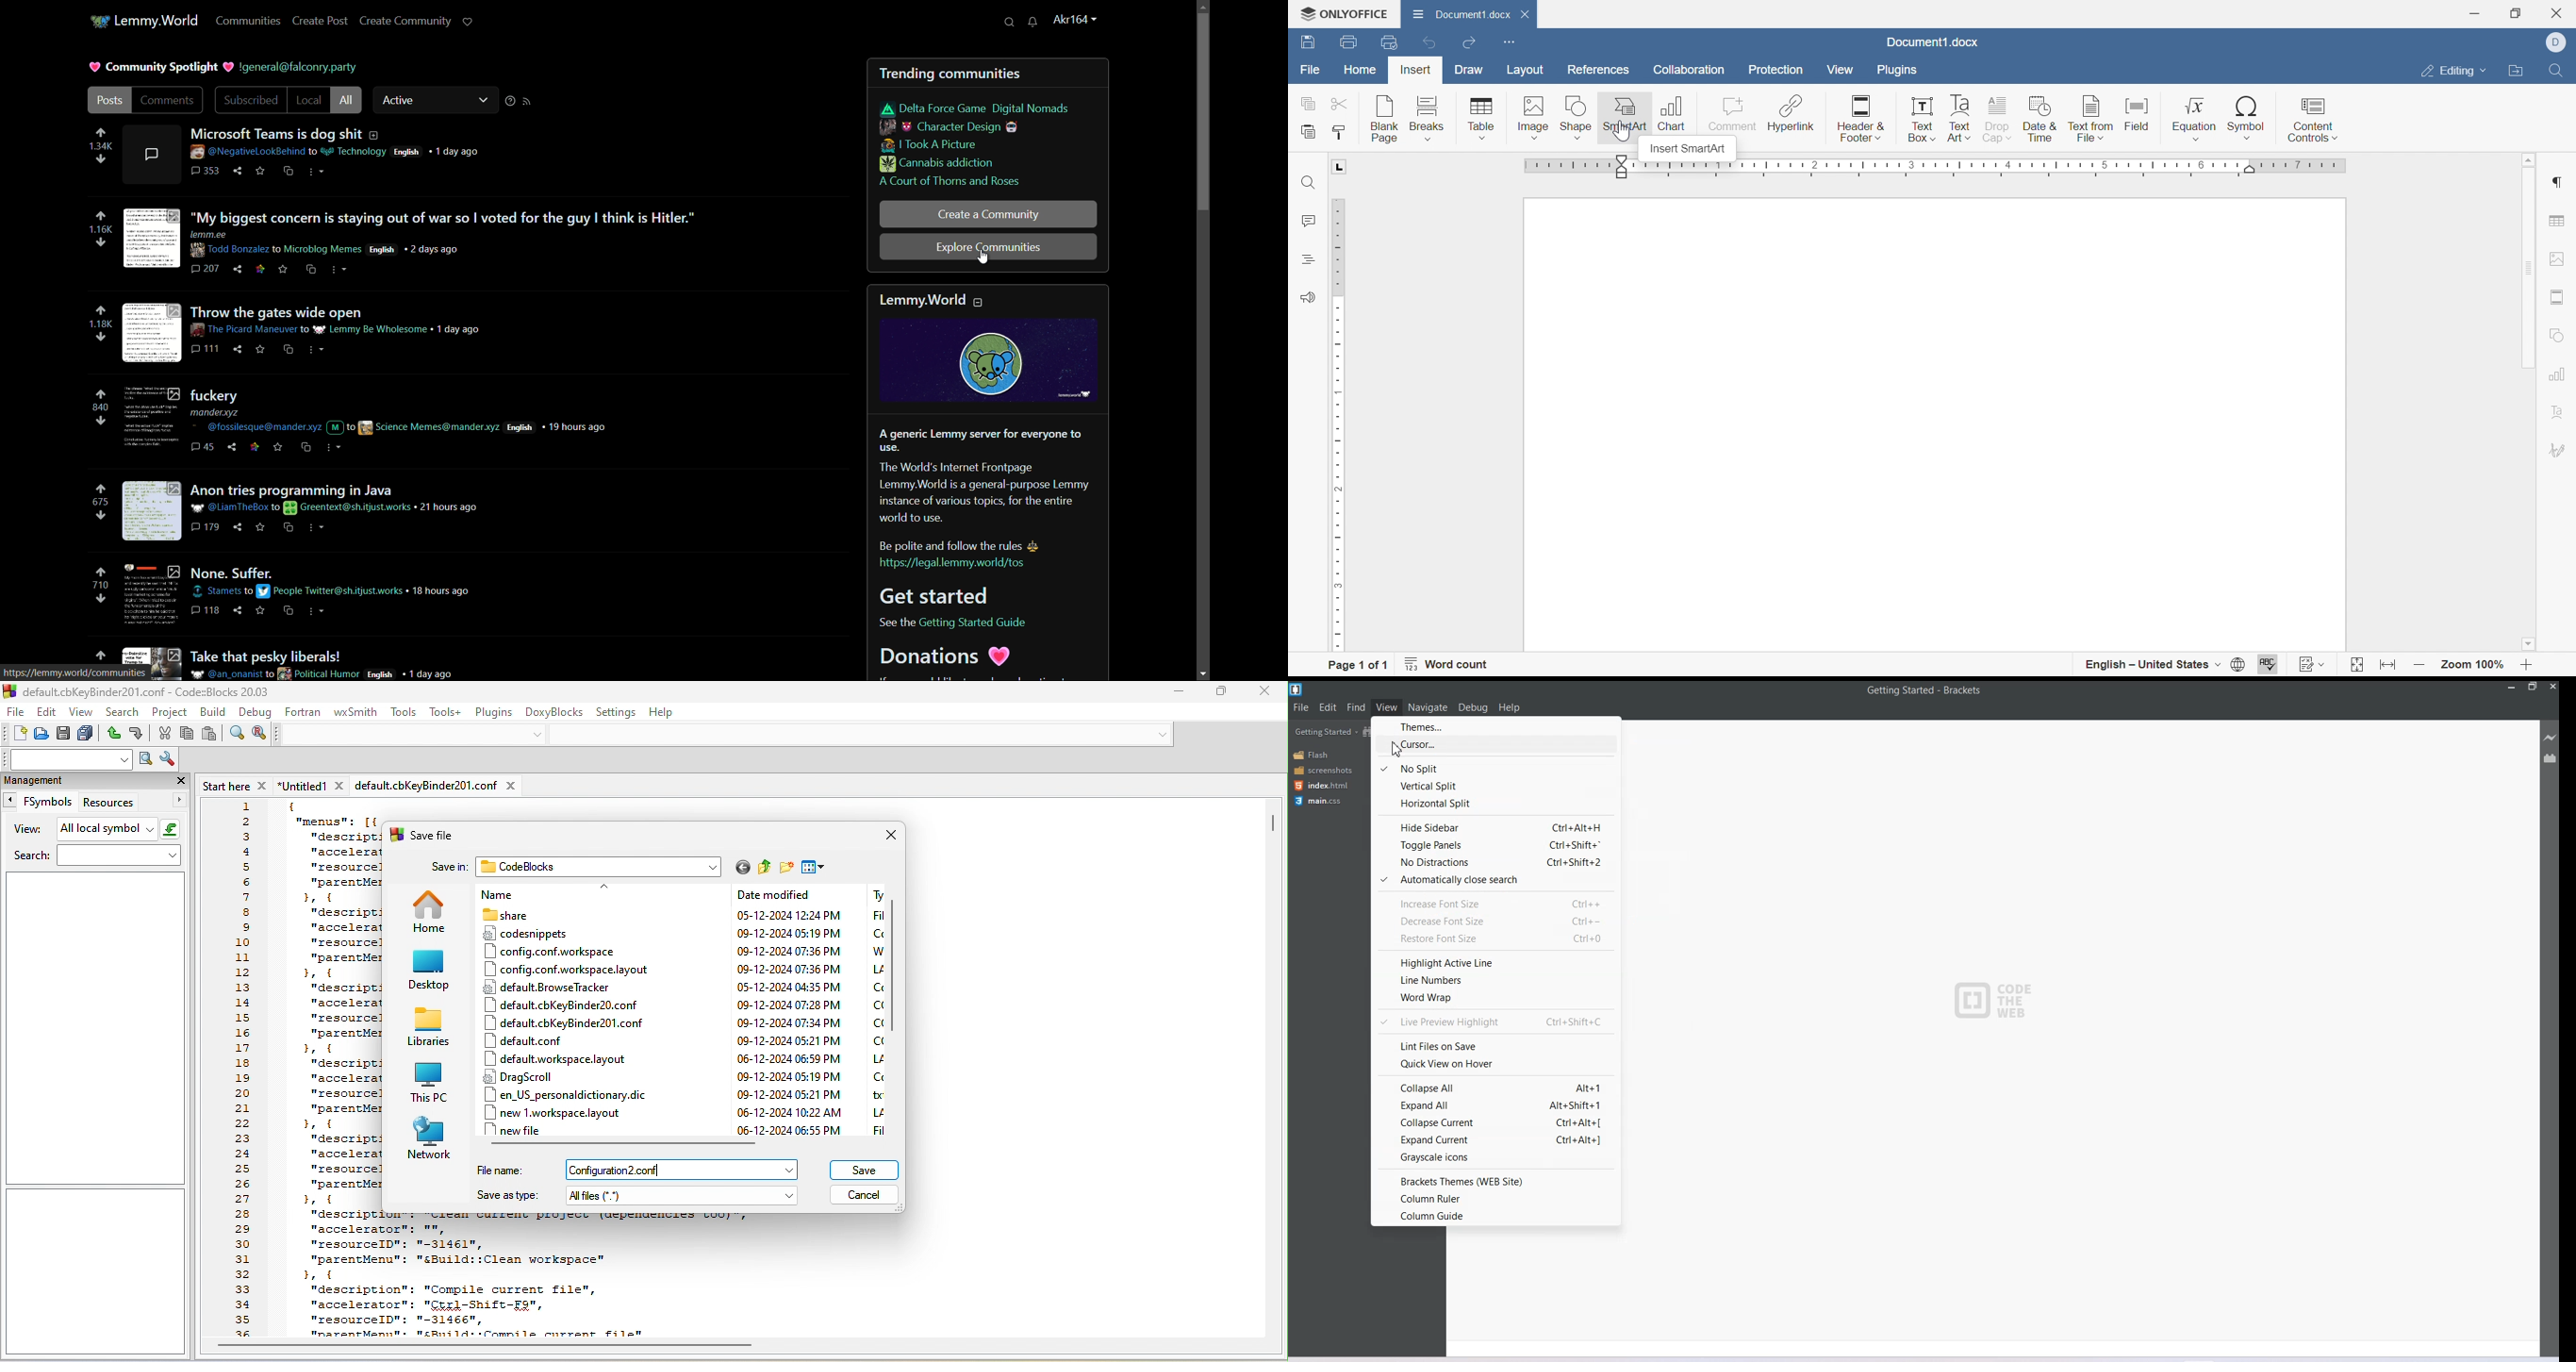 This screenshot has height=1372, width=2576. Describe the element at coordinates (2533, 377) in the screenshot. I see `Scroll bar` at that location.